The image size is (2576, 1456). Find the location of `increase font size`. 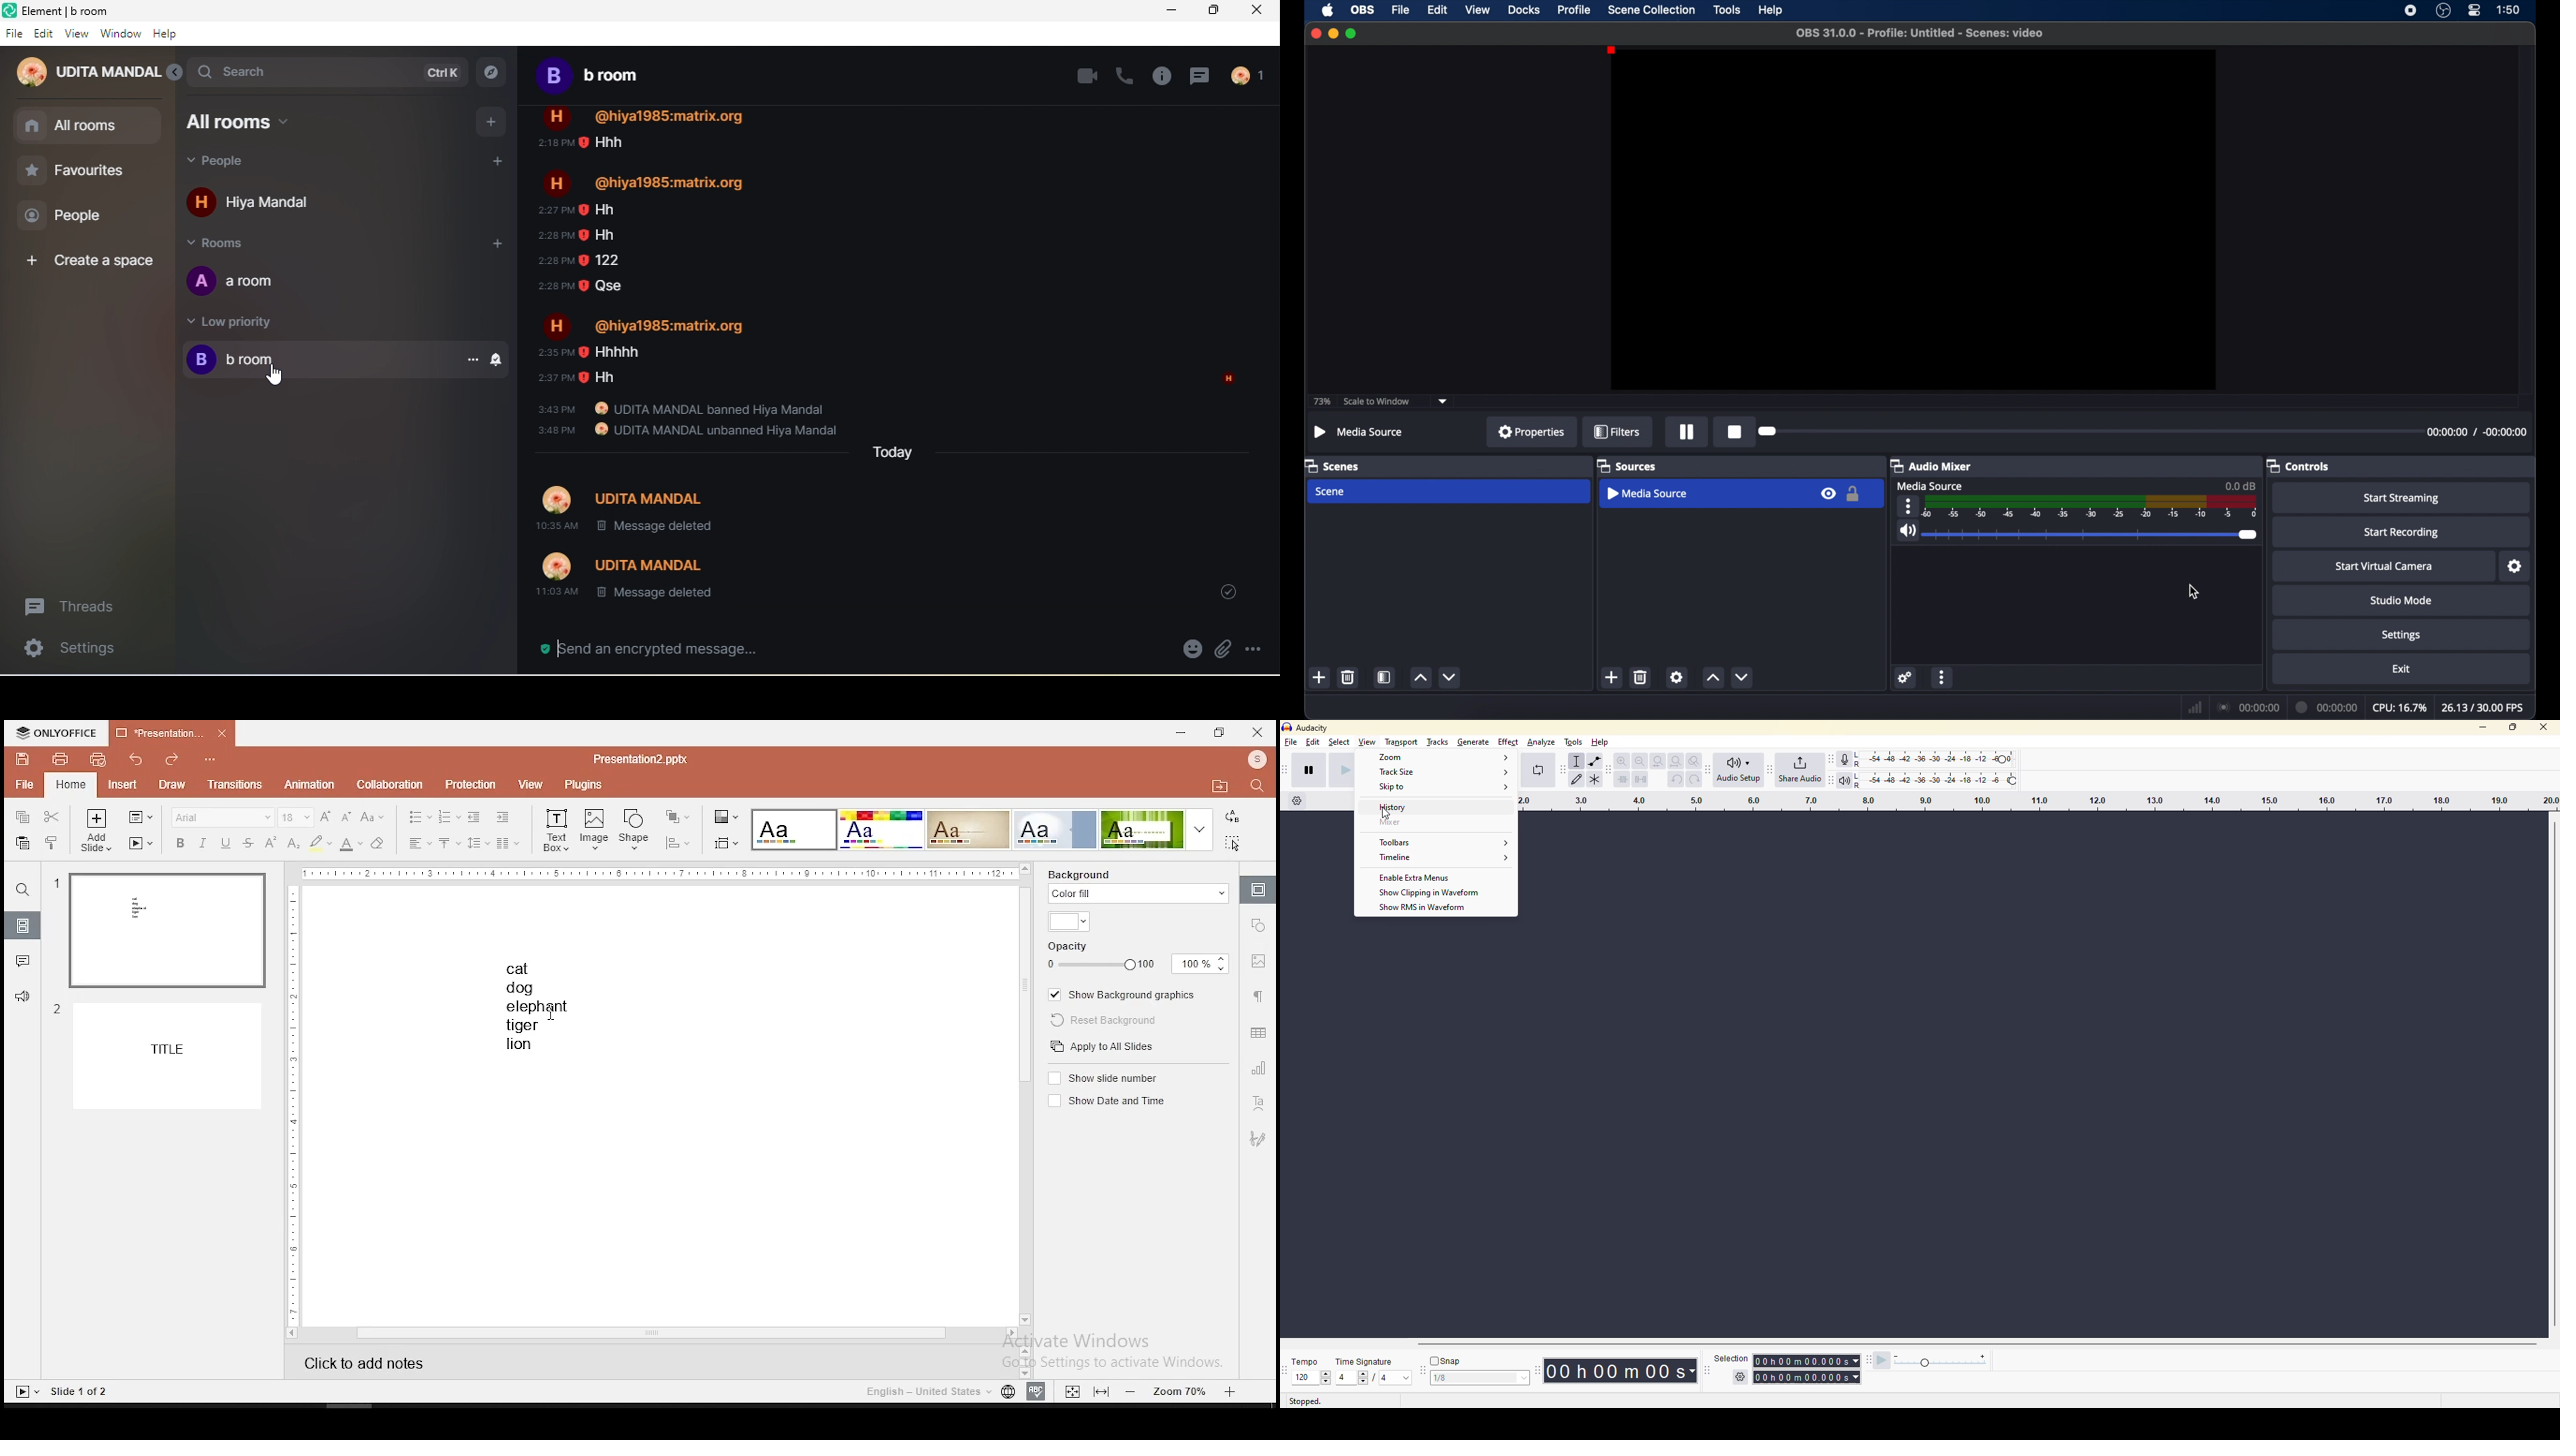

increase font size is located at coordinates (328, 817).